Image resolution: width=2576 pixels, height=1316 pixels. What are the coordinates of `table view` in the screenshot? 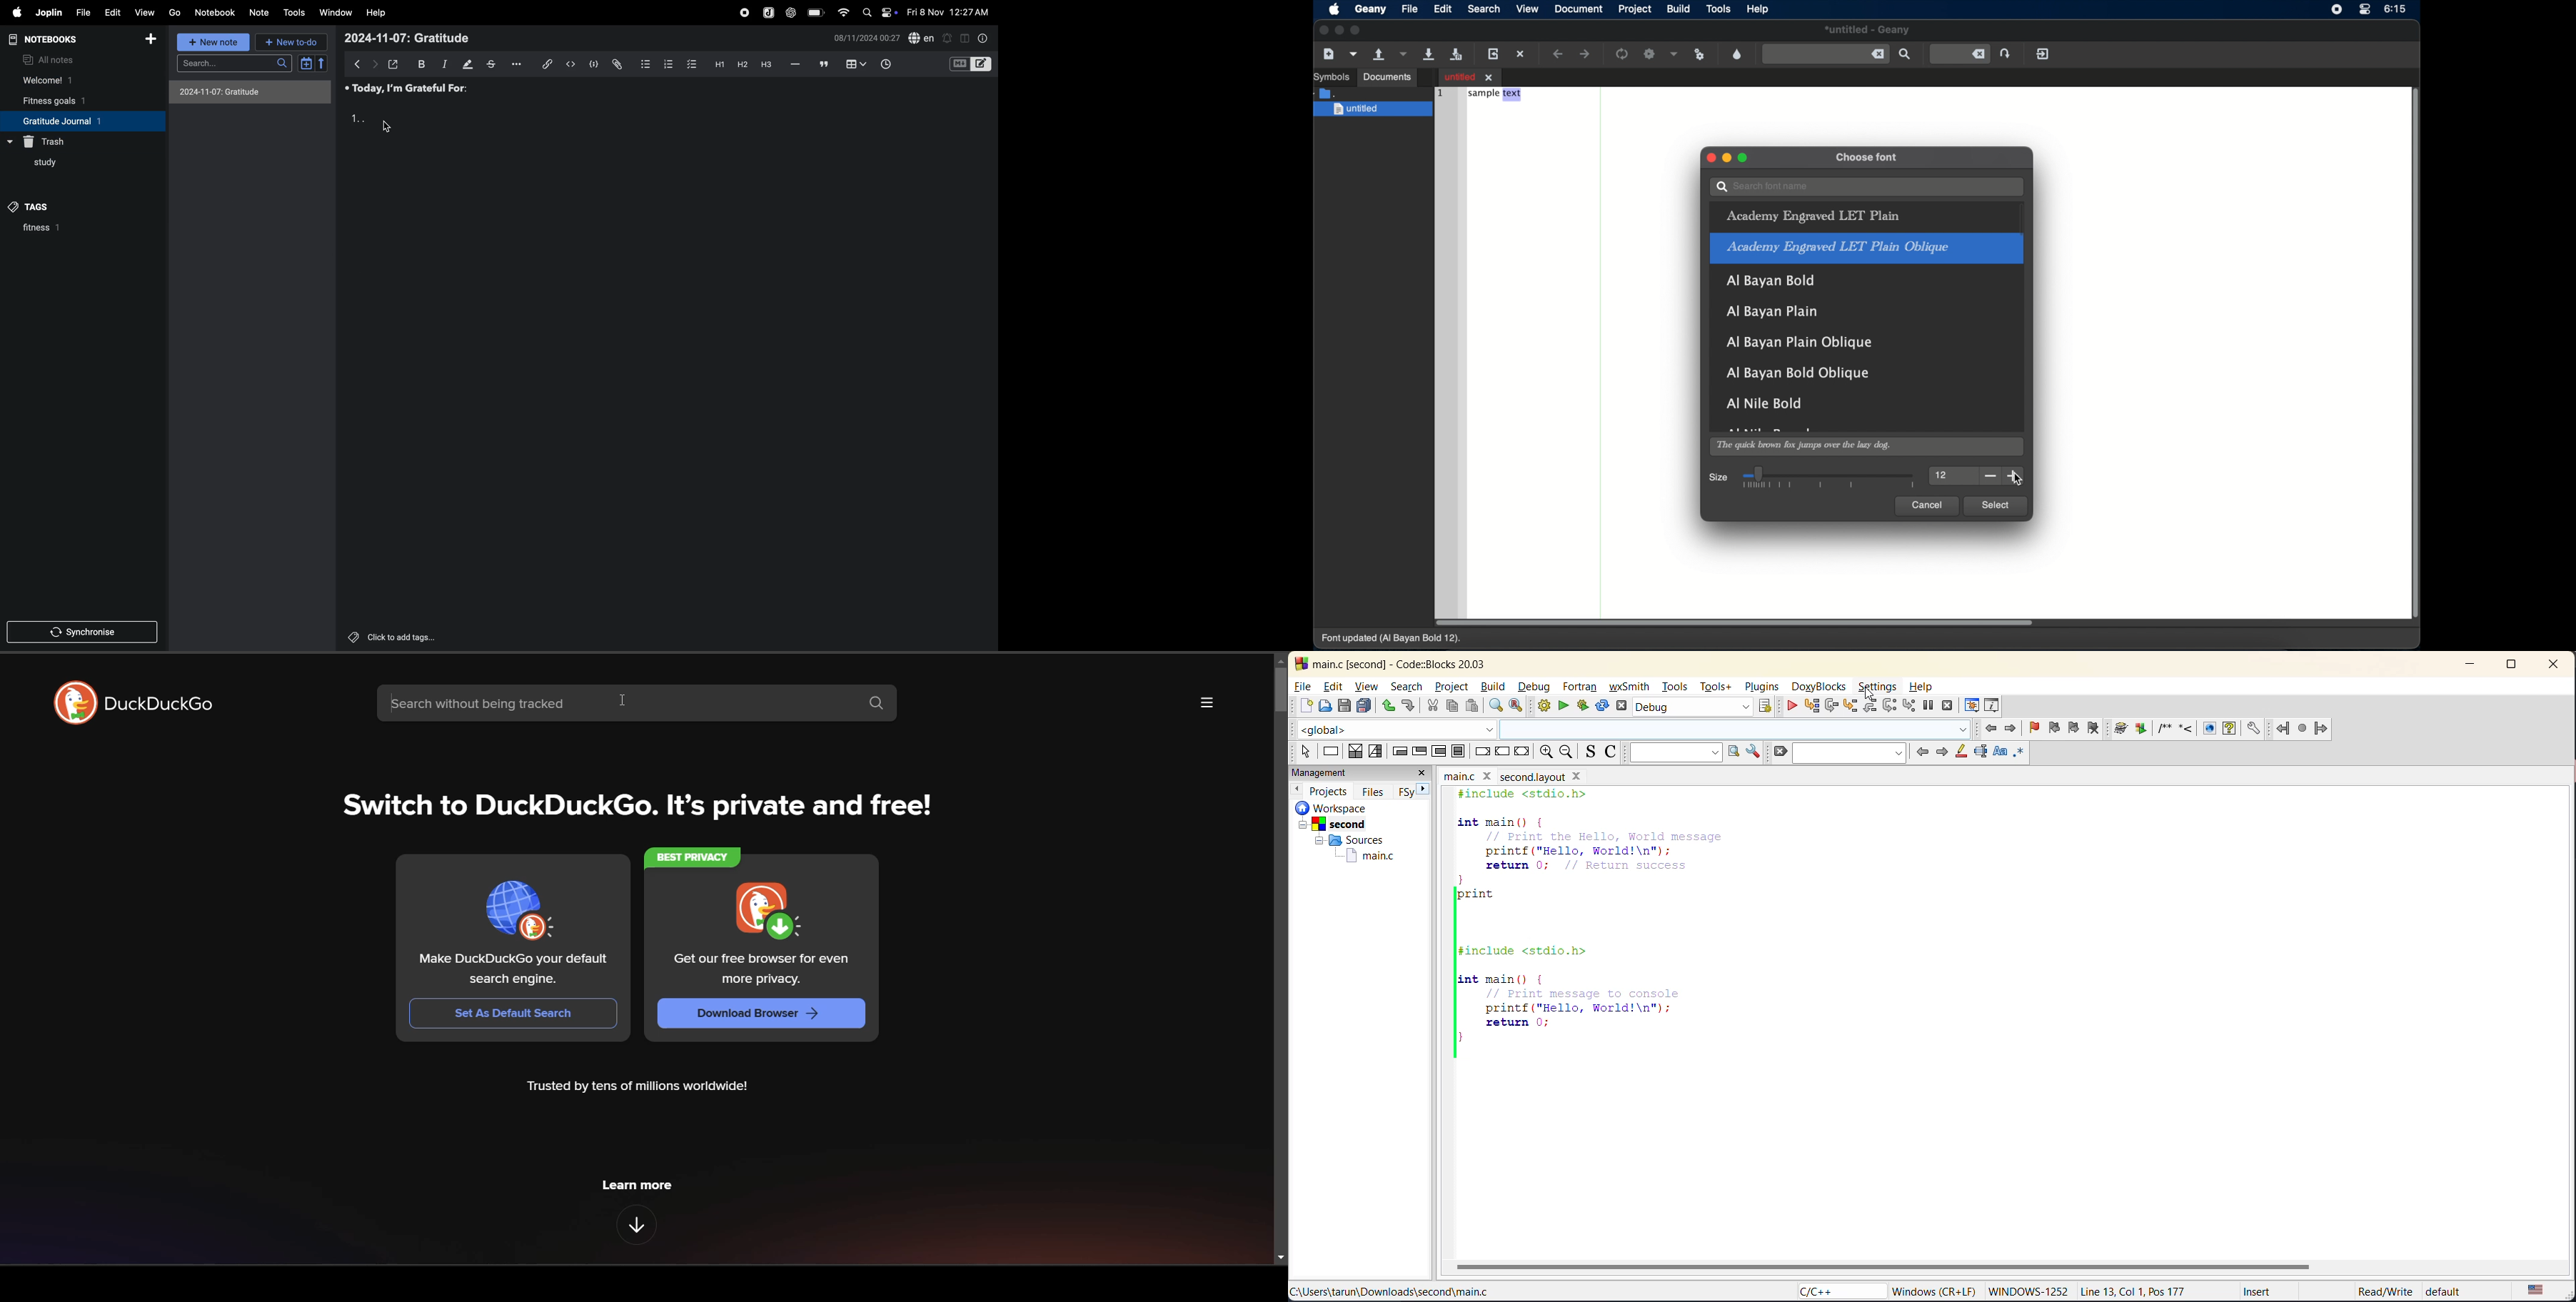 It's located at (857, 64).